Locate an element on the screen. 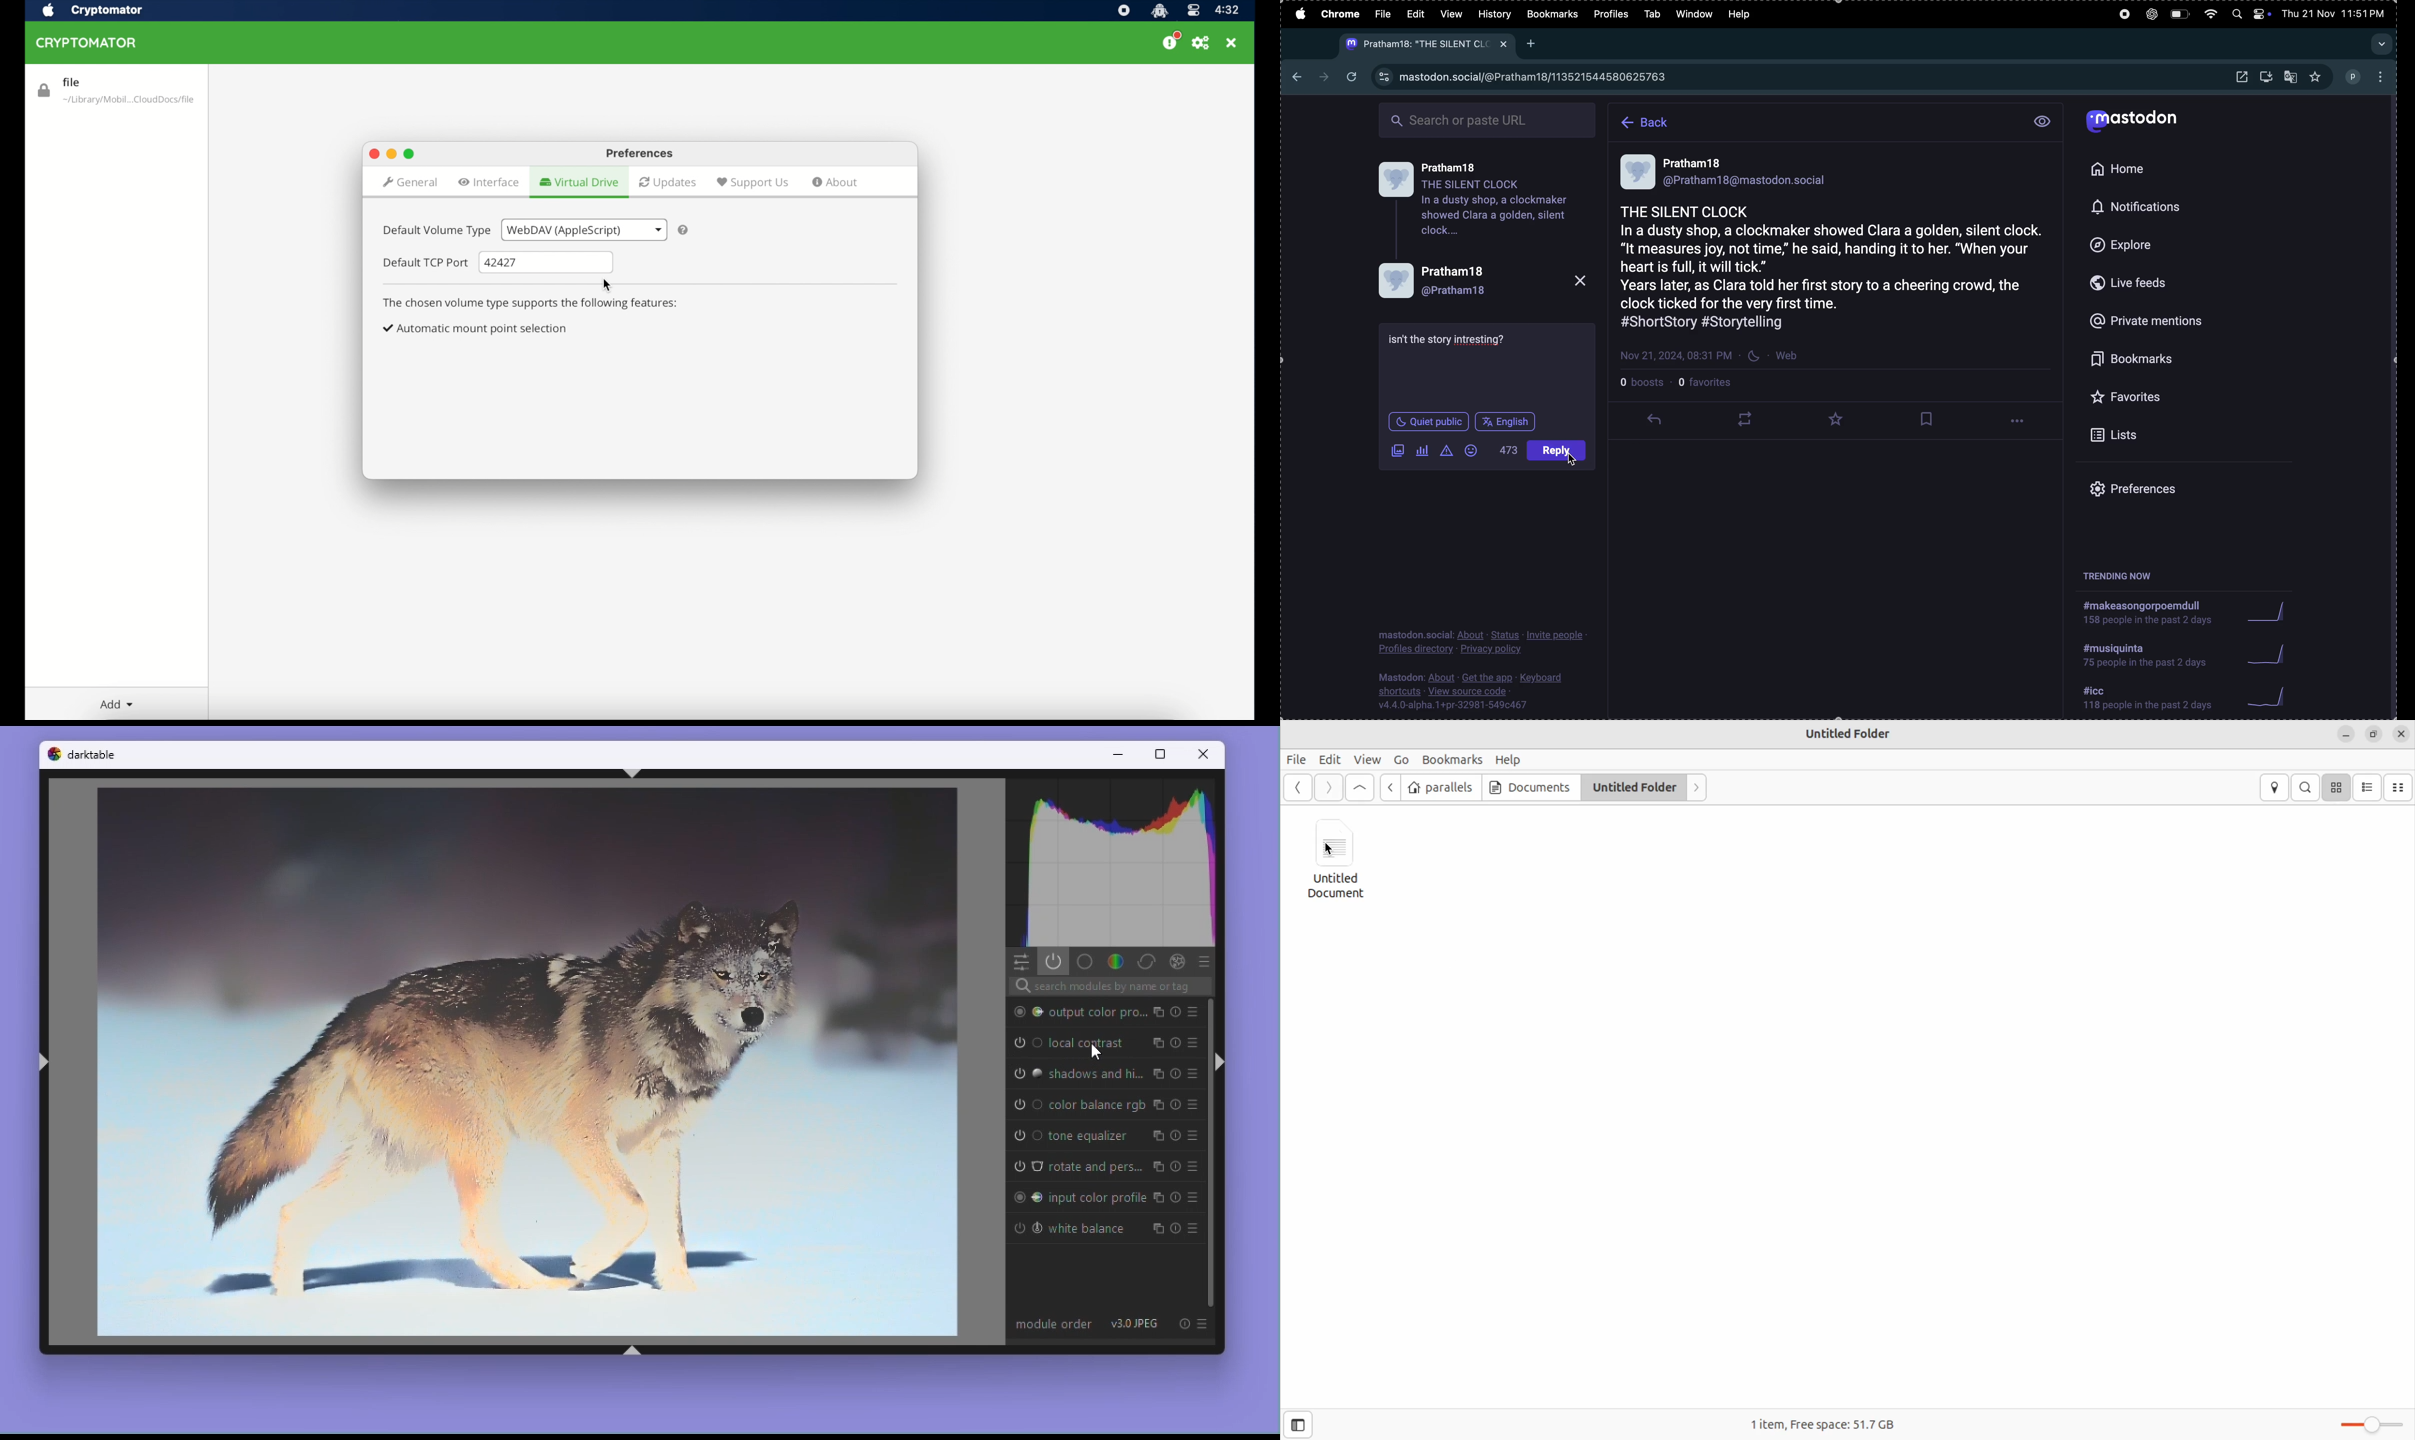  cursor is located at coordinates (1576, 460).